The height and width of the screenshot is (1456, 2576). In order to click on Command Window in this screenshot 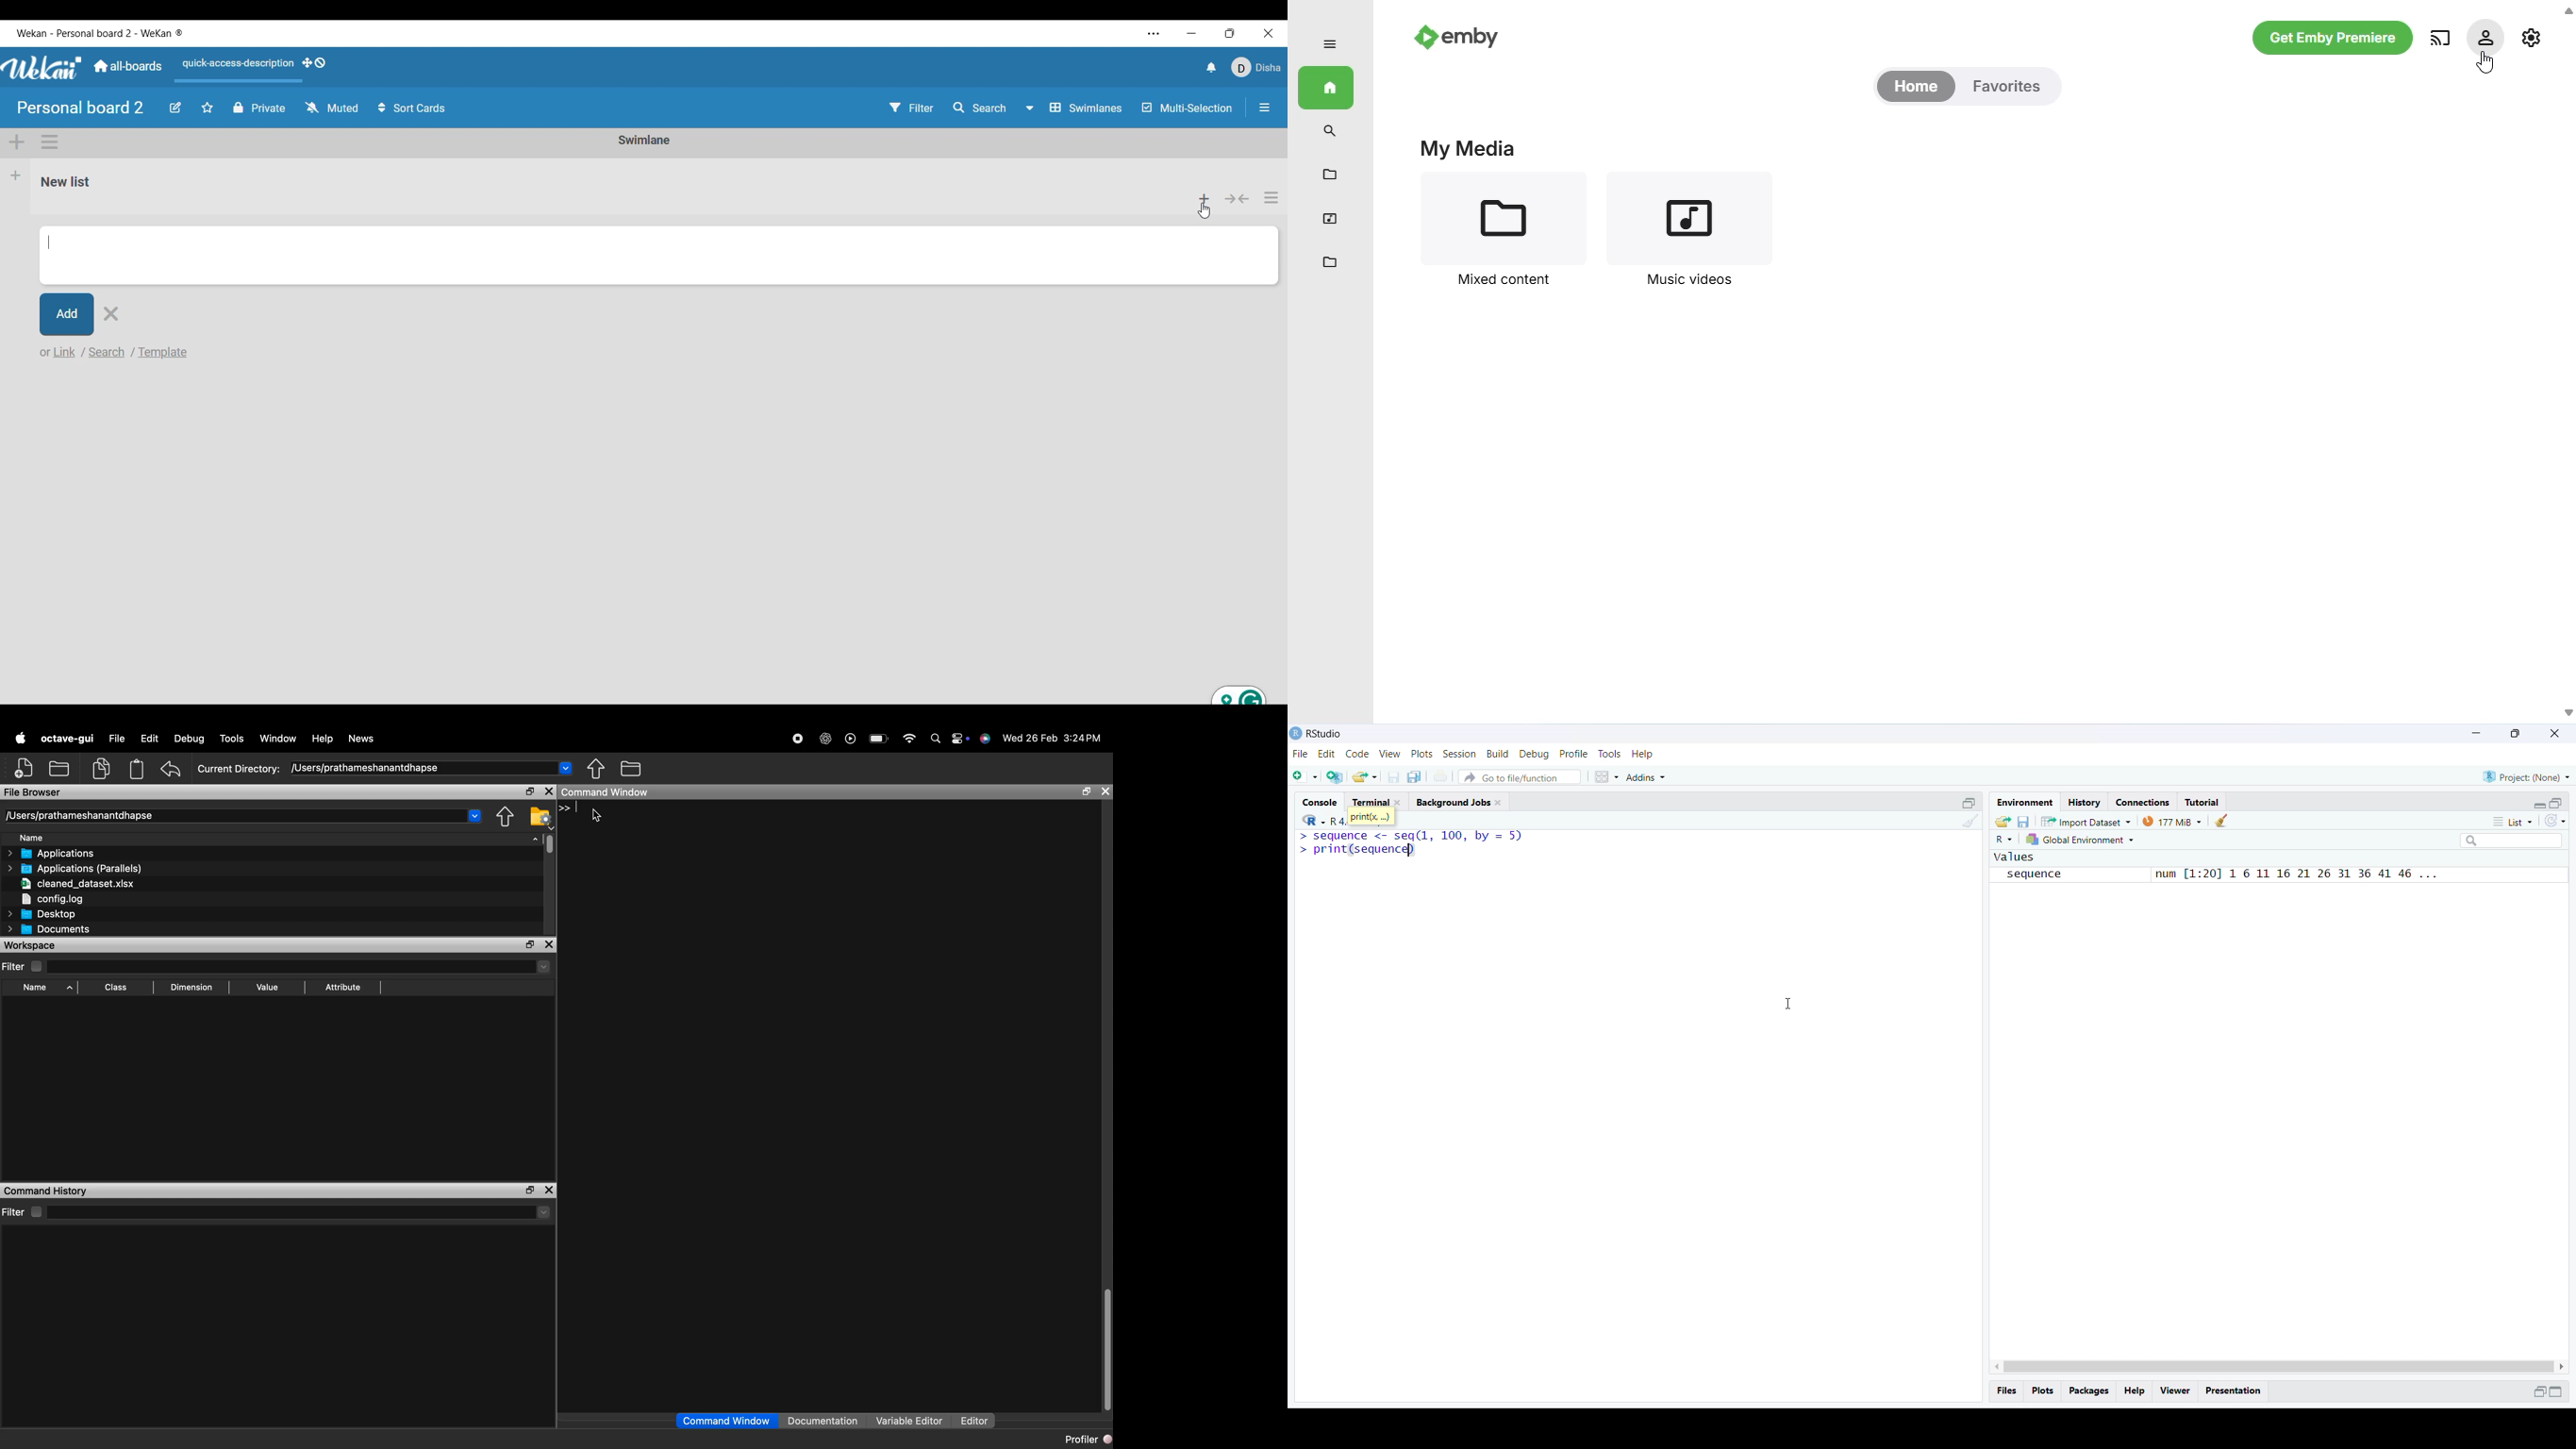, I will do `click(608, 792)`.